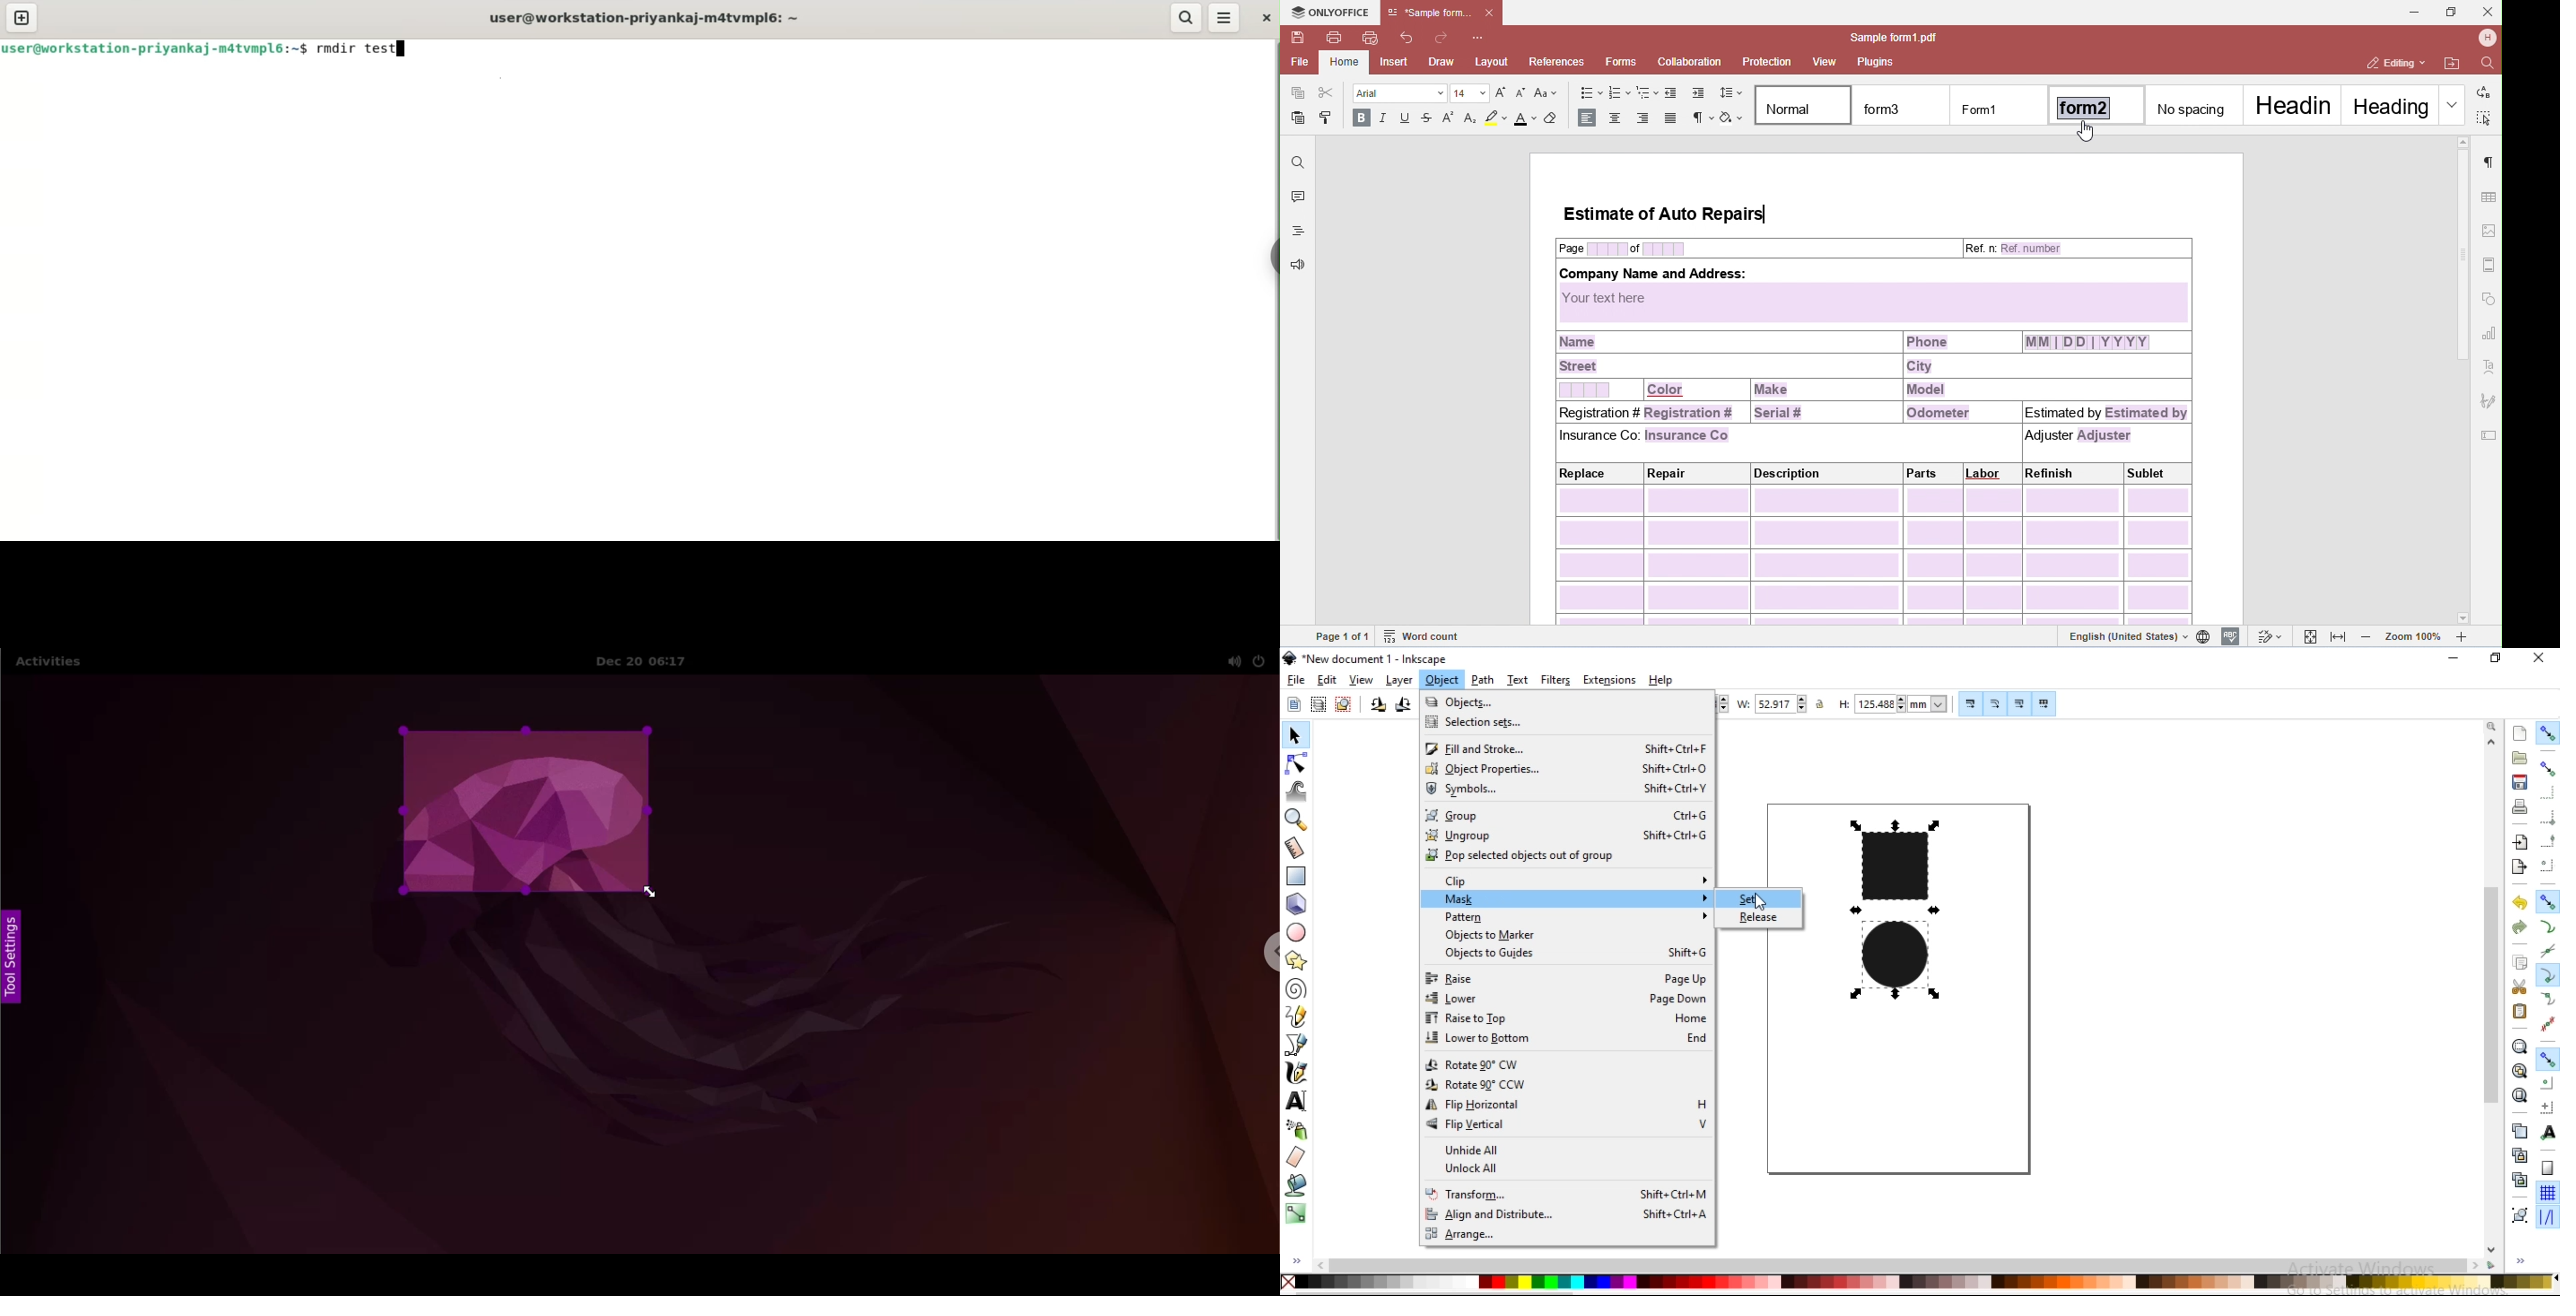 This screenshot has width=2576, height=1316. What do you see at coordinates (1297, 680) in the screenshot?
I see `file` at bounding box center [1297, 680].